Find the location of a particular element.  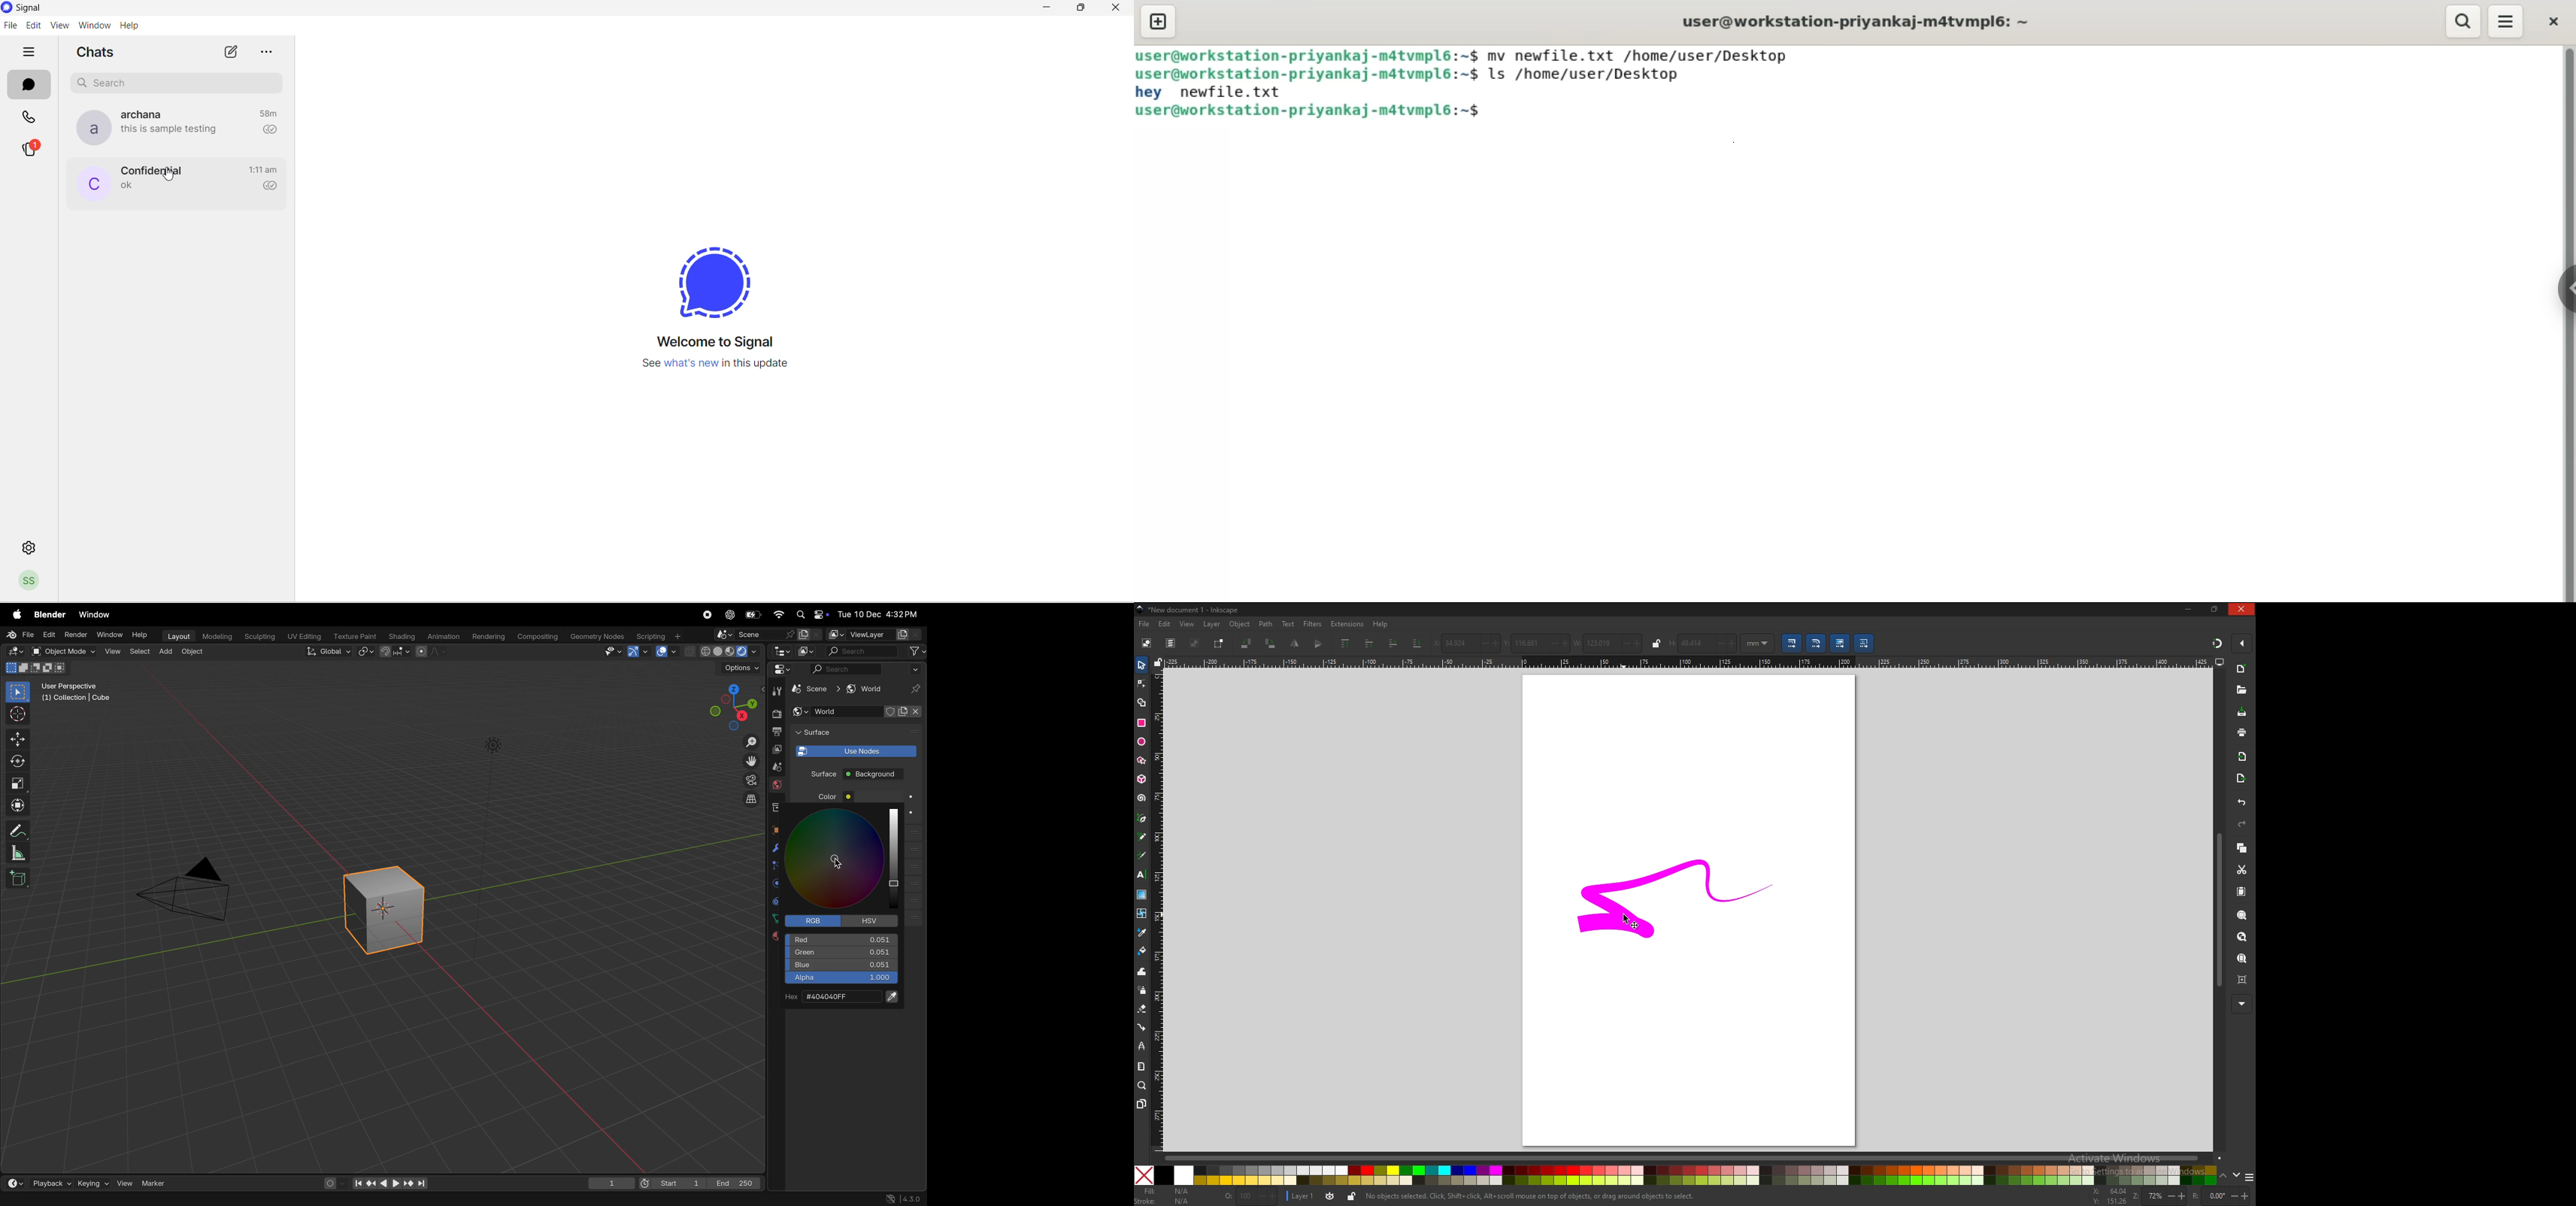

\v Surface is located at coordinates (848, 734).